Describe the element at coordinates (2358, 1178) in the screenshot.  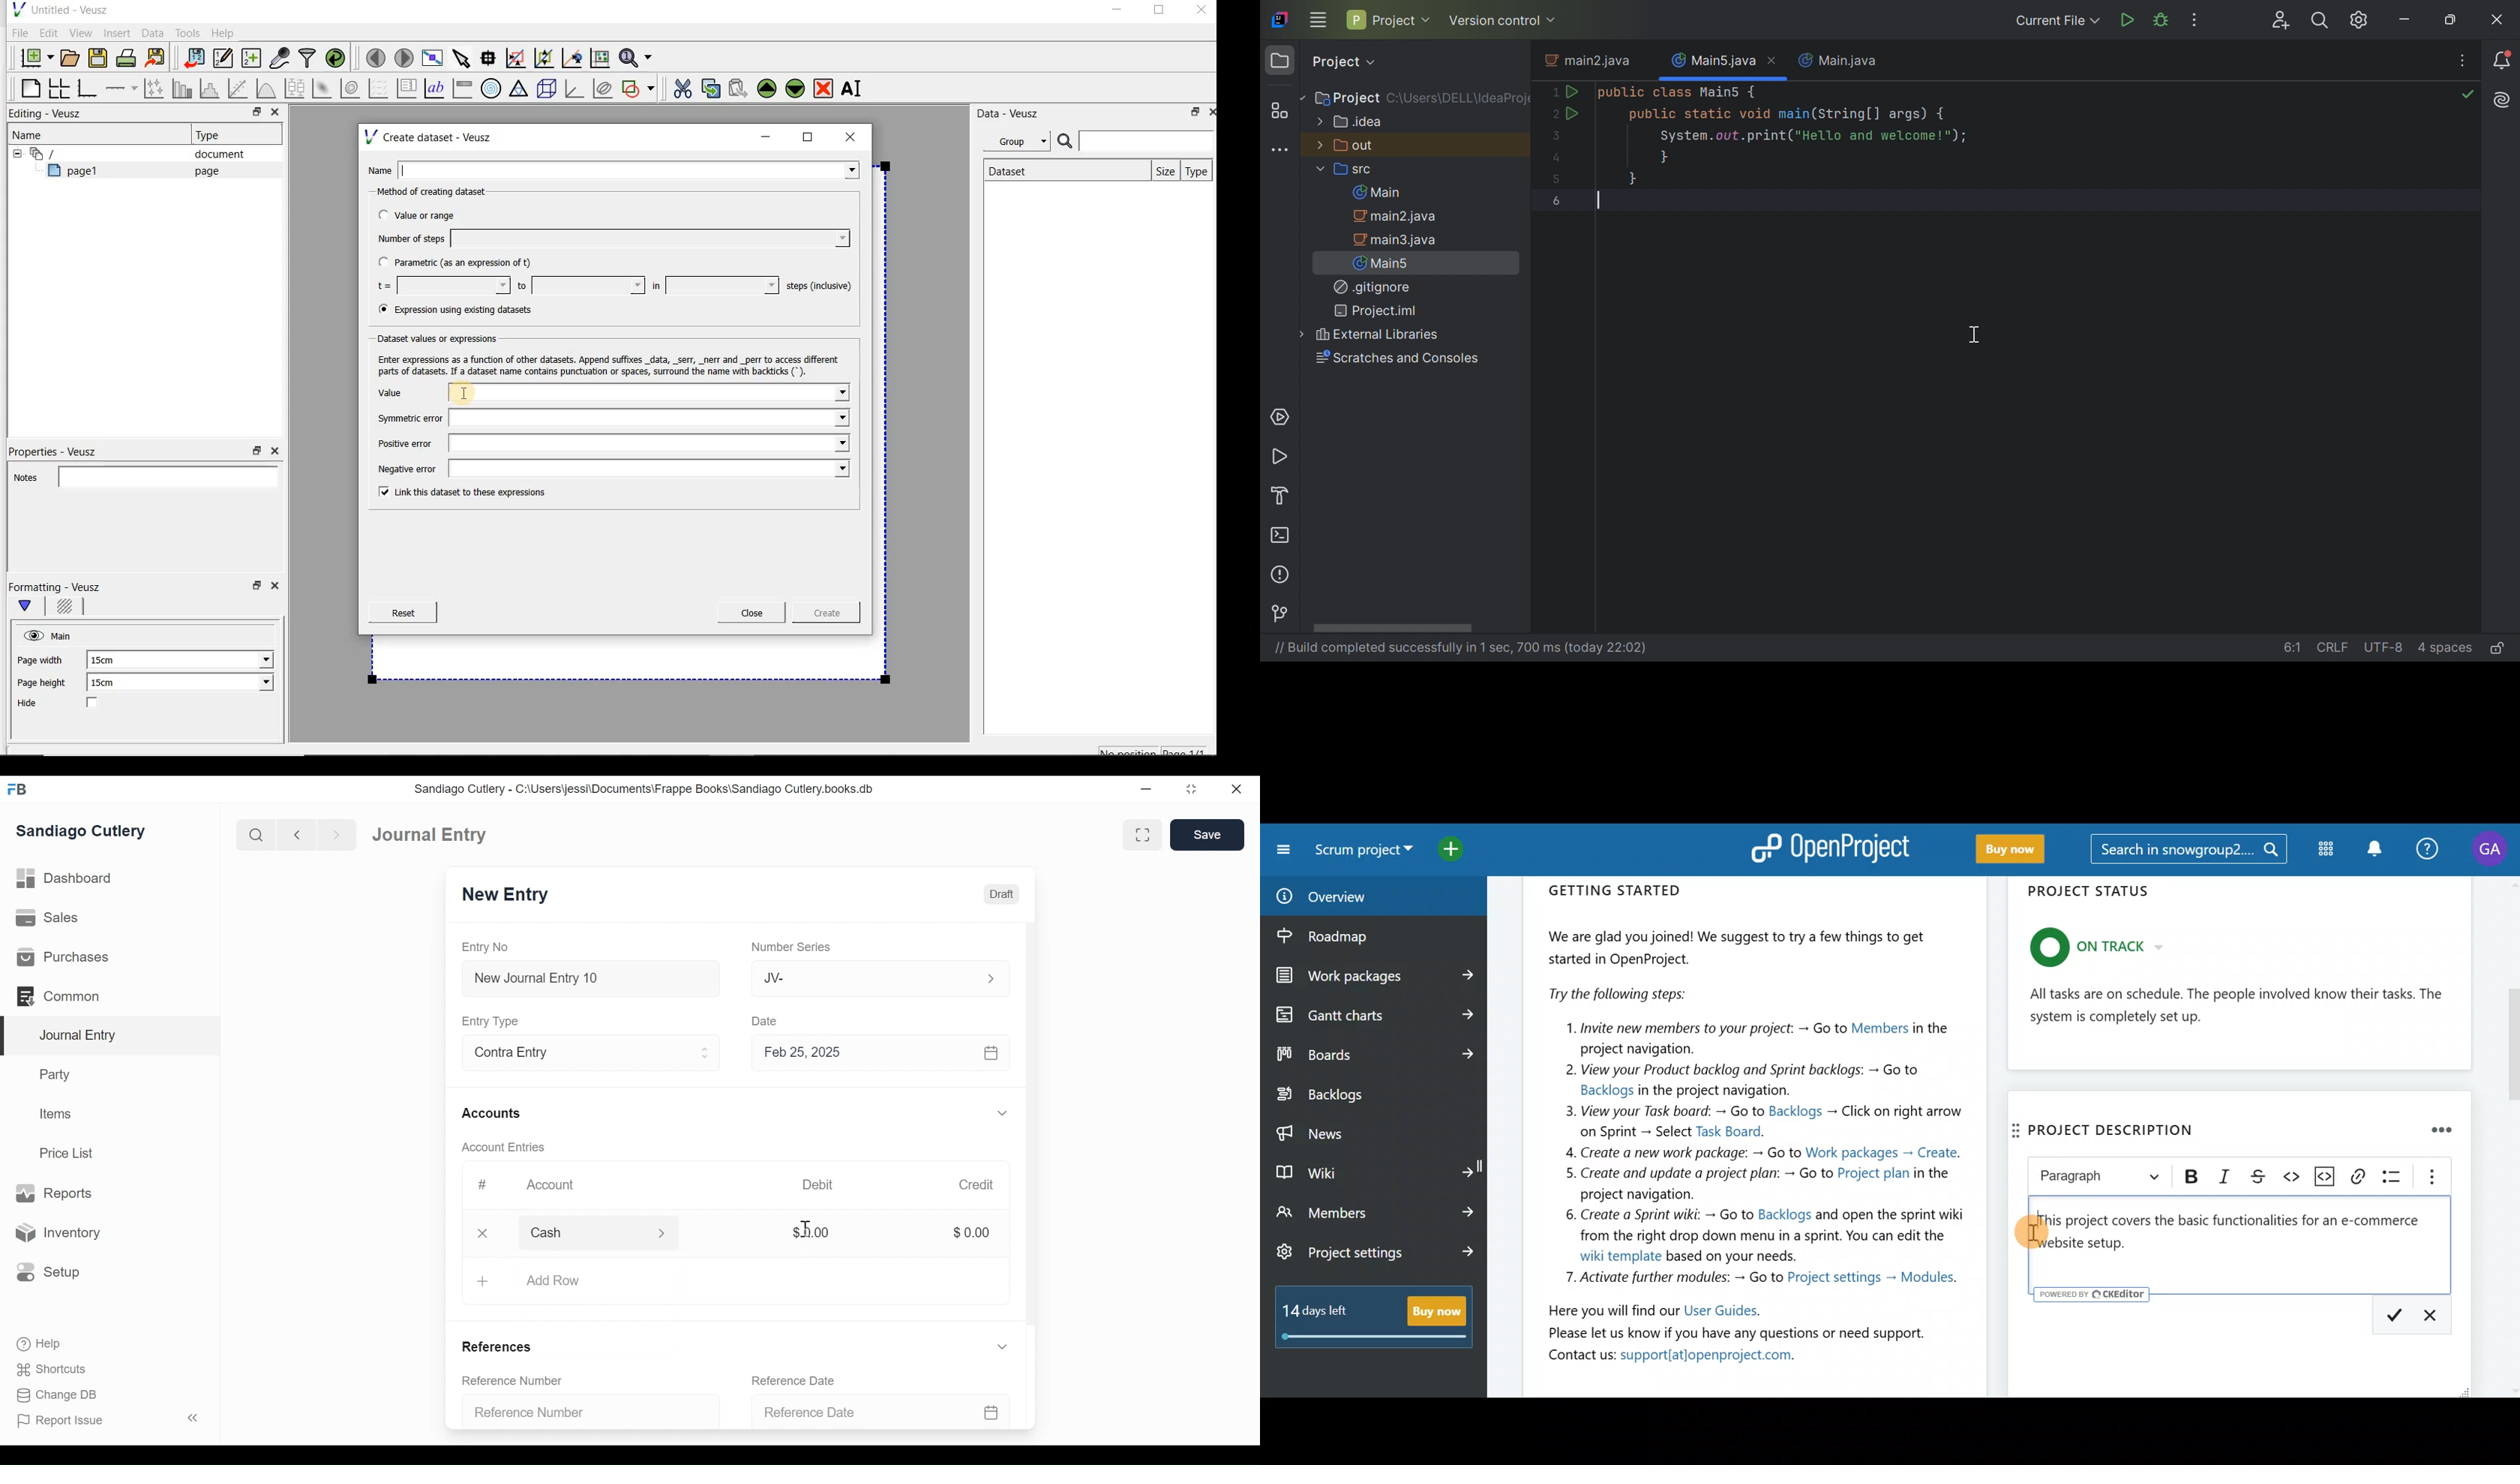
I see `Link` at that location.